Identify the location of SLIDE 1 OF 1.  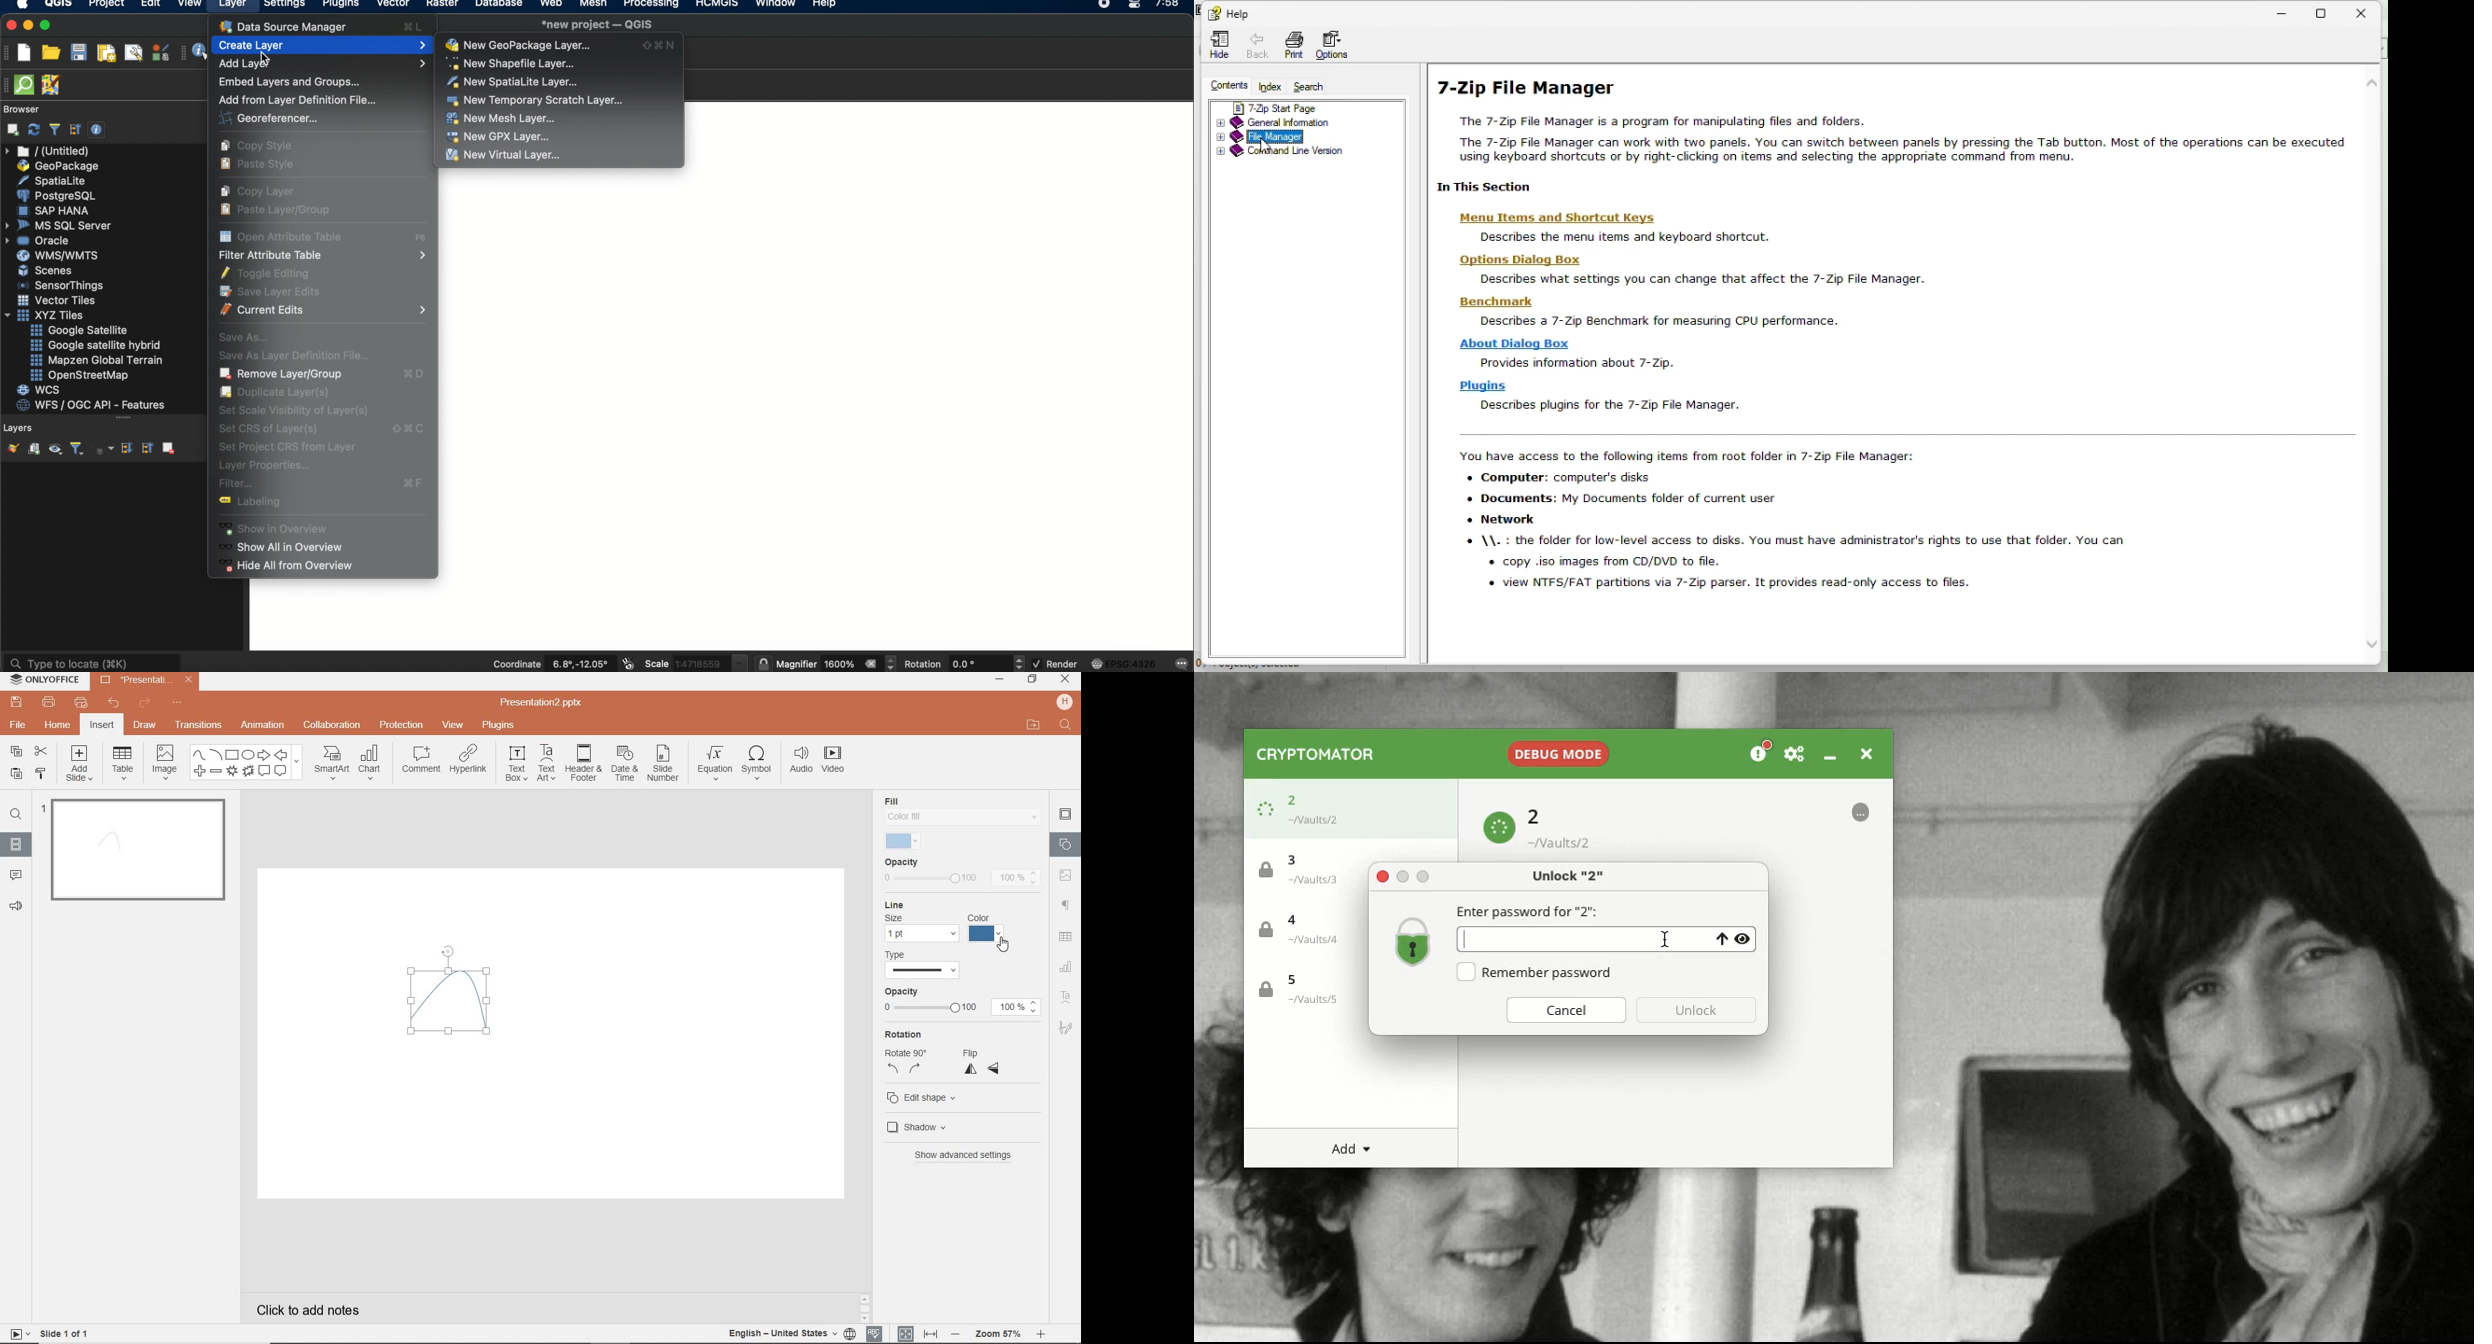
(51, 1333).